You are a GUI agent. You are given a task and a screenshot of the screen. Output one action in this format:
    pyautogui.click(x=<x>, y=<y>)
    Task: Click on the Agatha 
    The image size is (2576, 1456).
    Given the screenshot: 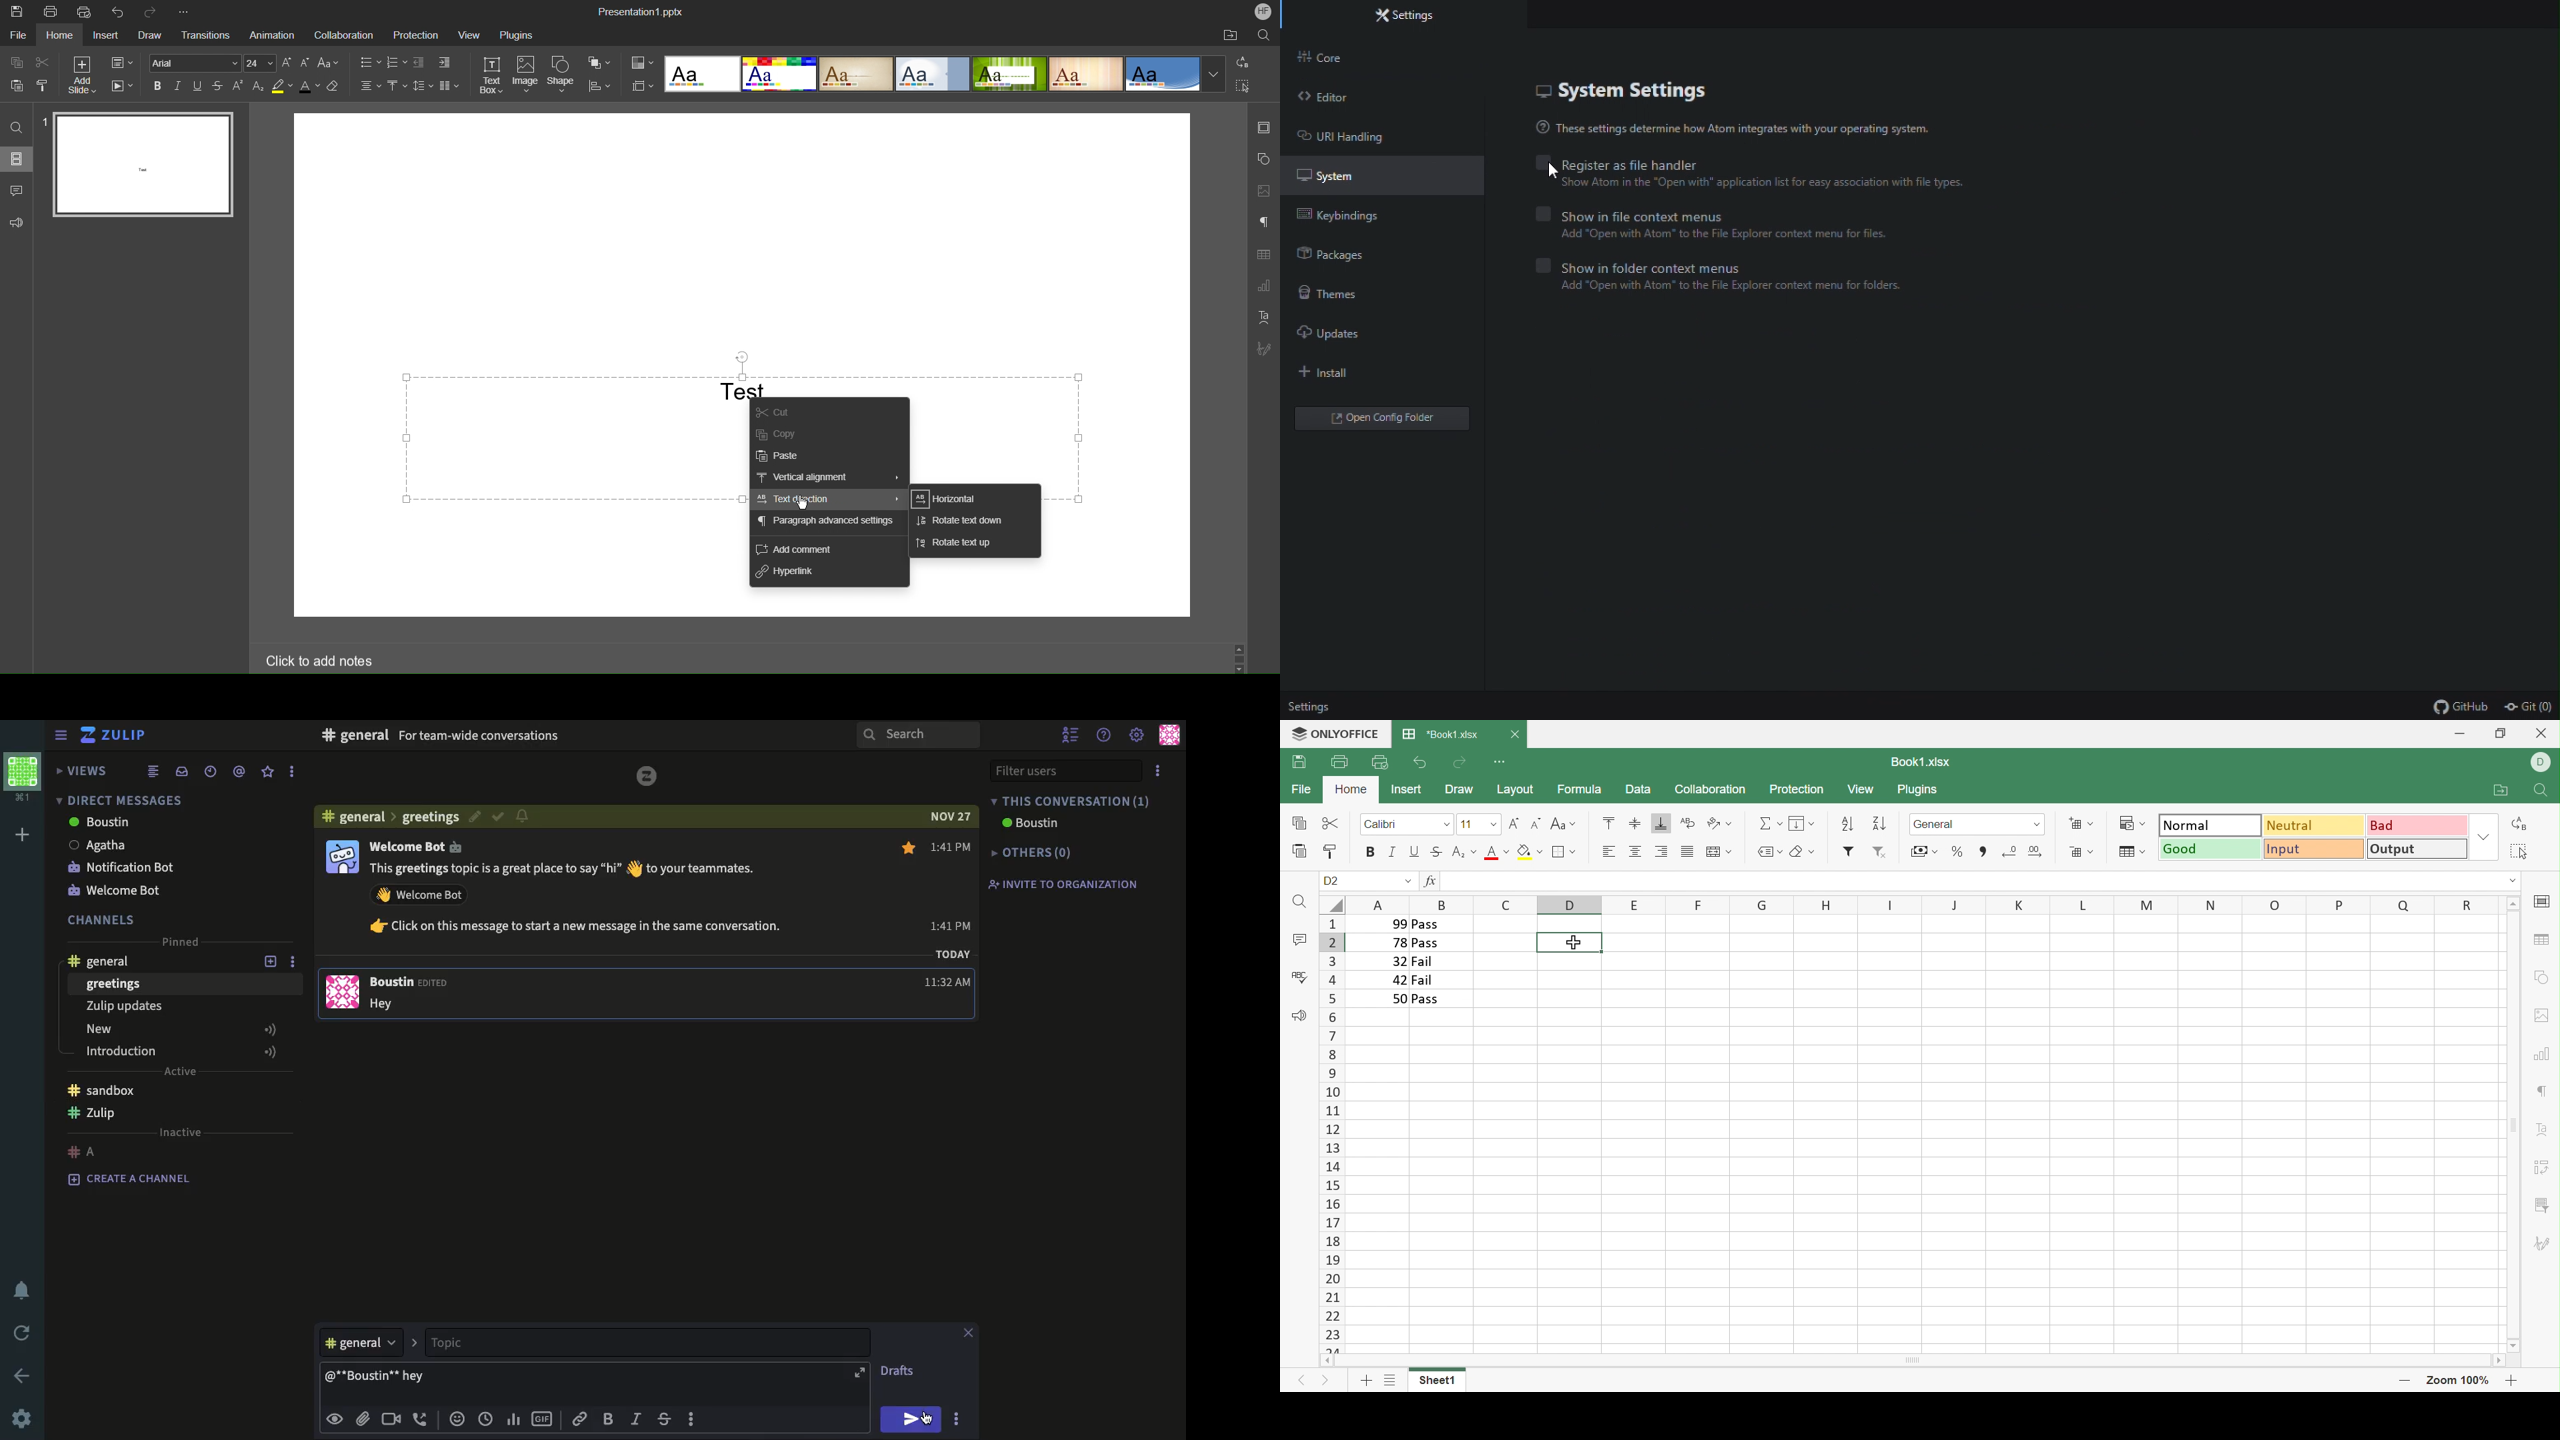 What is the action you would take?
    pyautogui.click(x=97, y=844)
    